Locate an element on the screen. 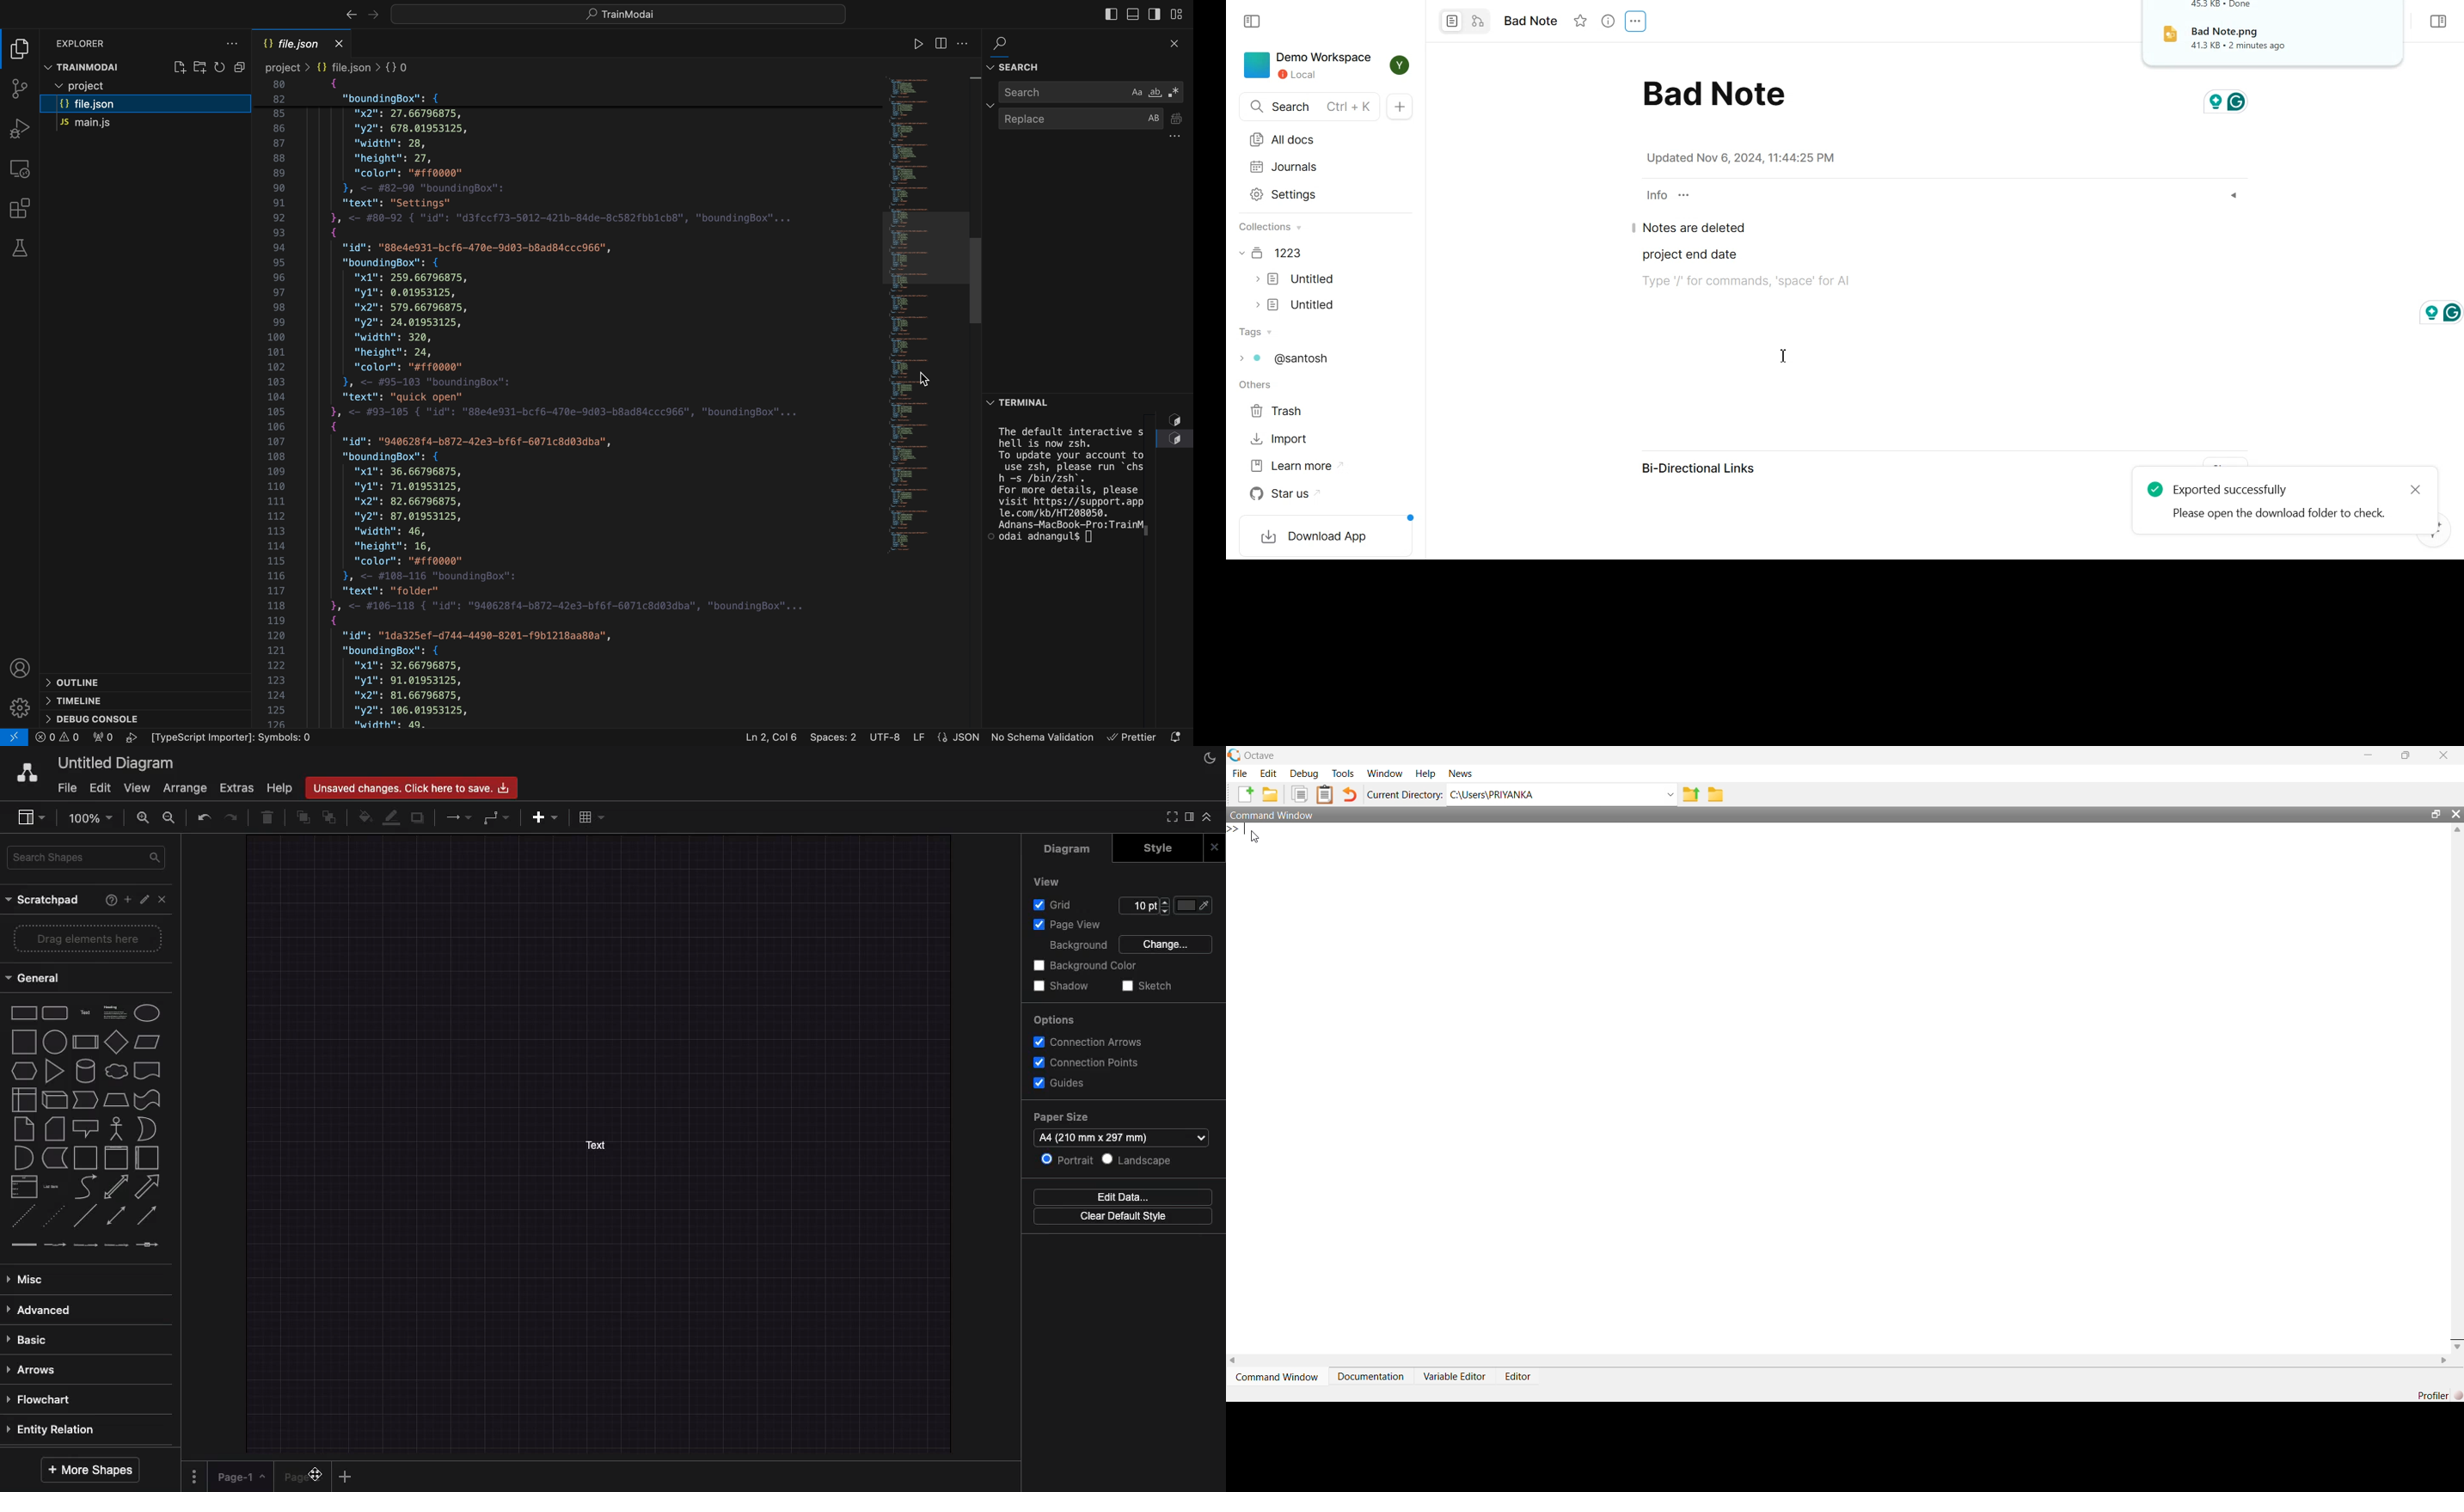 This screenshot has height=1512, width=2464. outline is located at coordinates (122, 681).